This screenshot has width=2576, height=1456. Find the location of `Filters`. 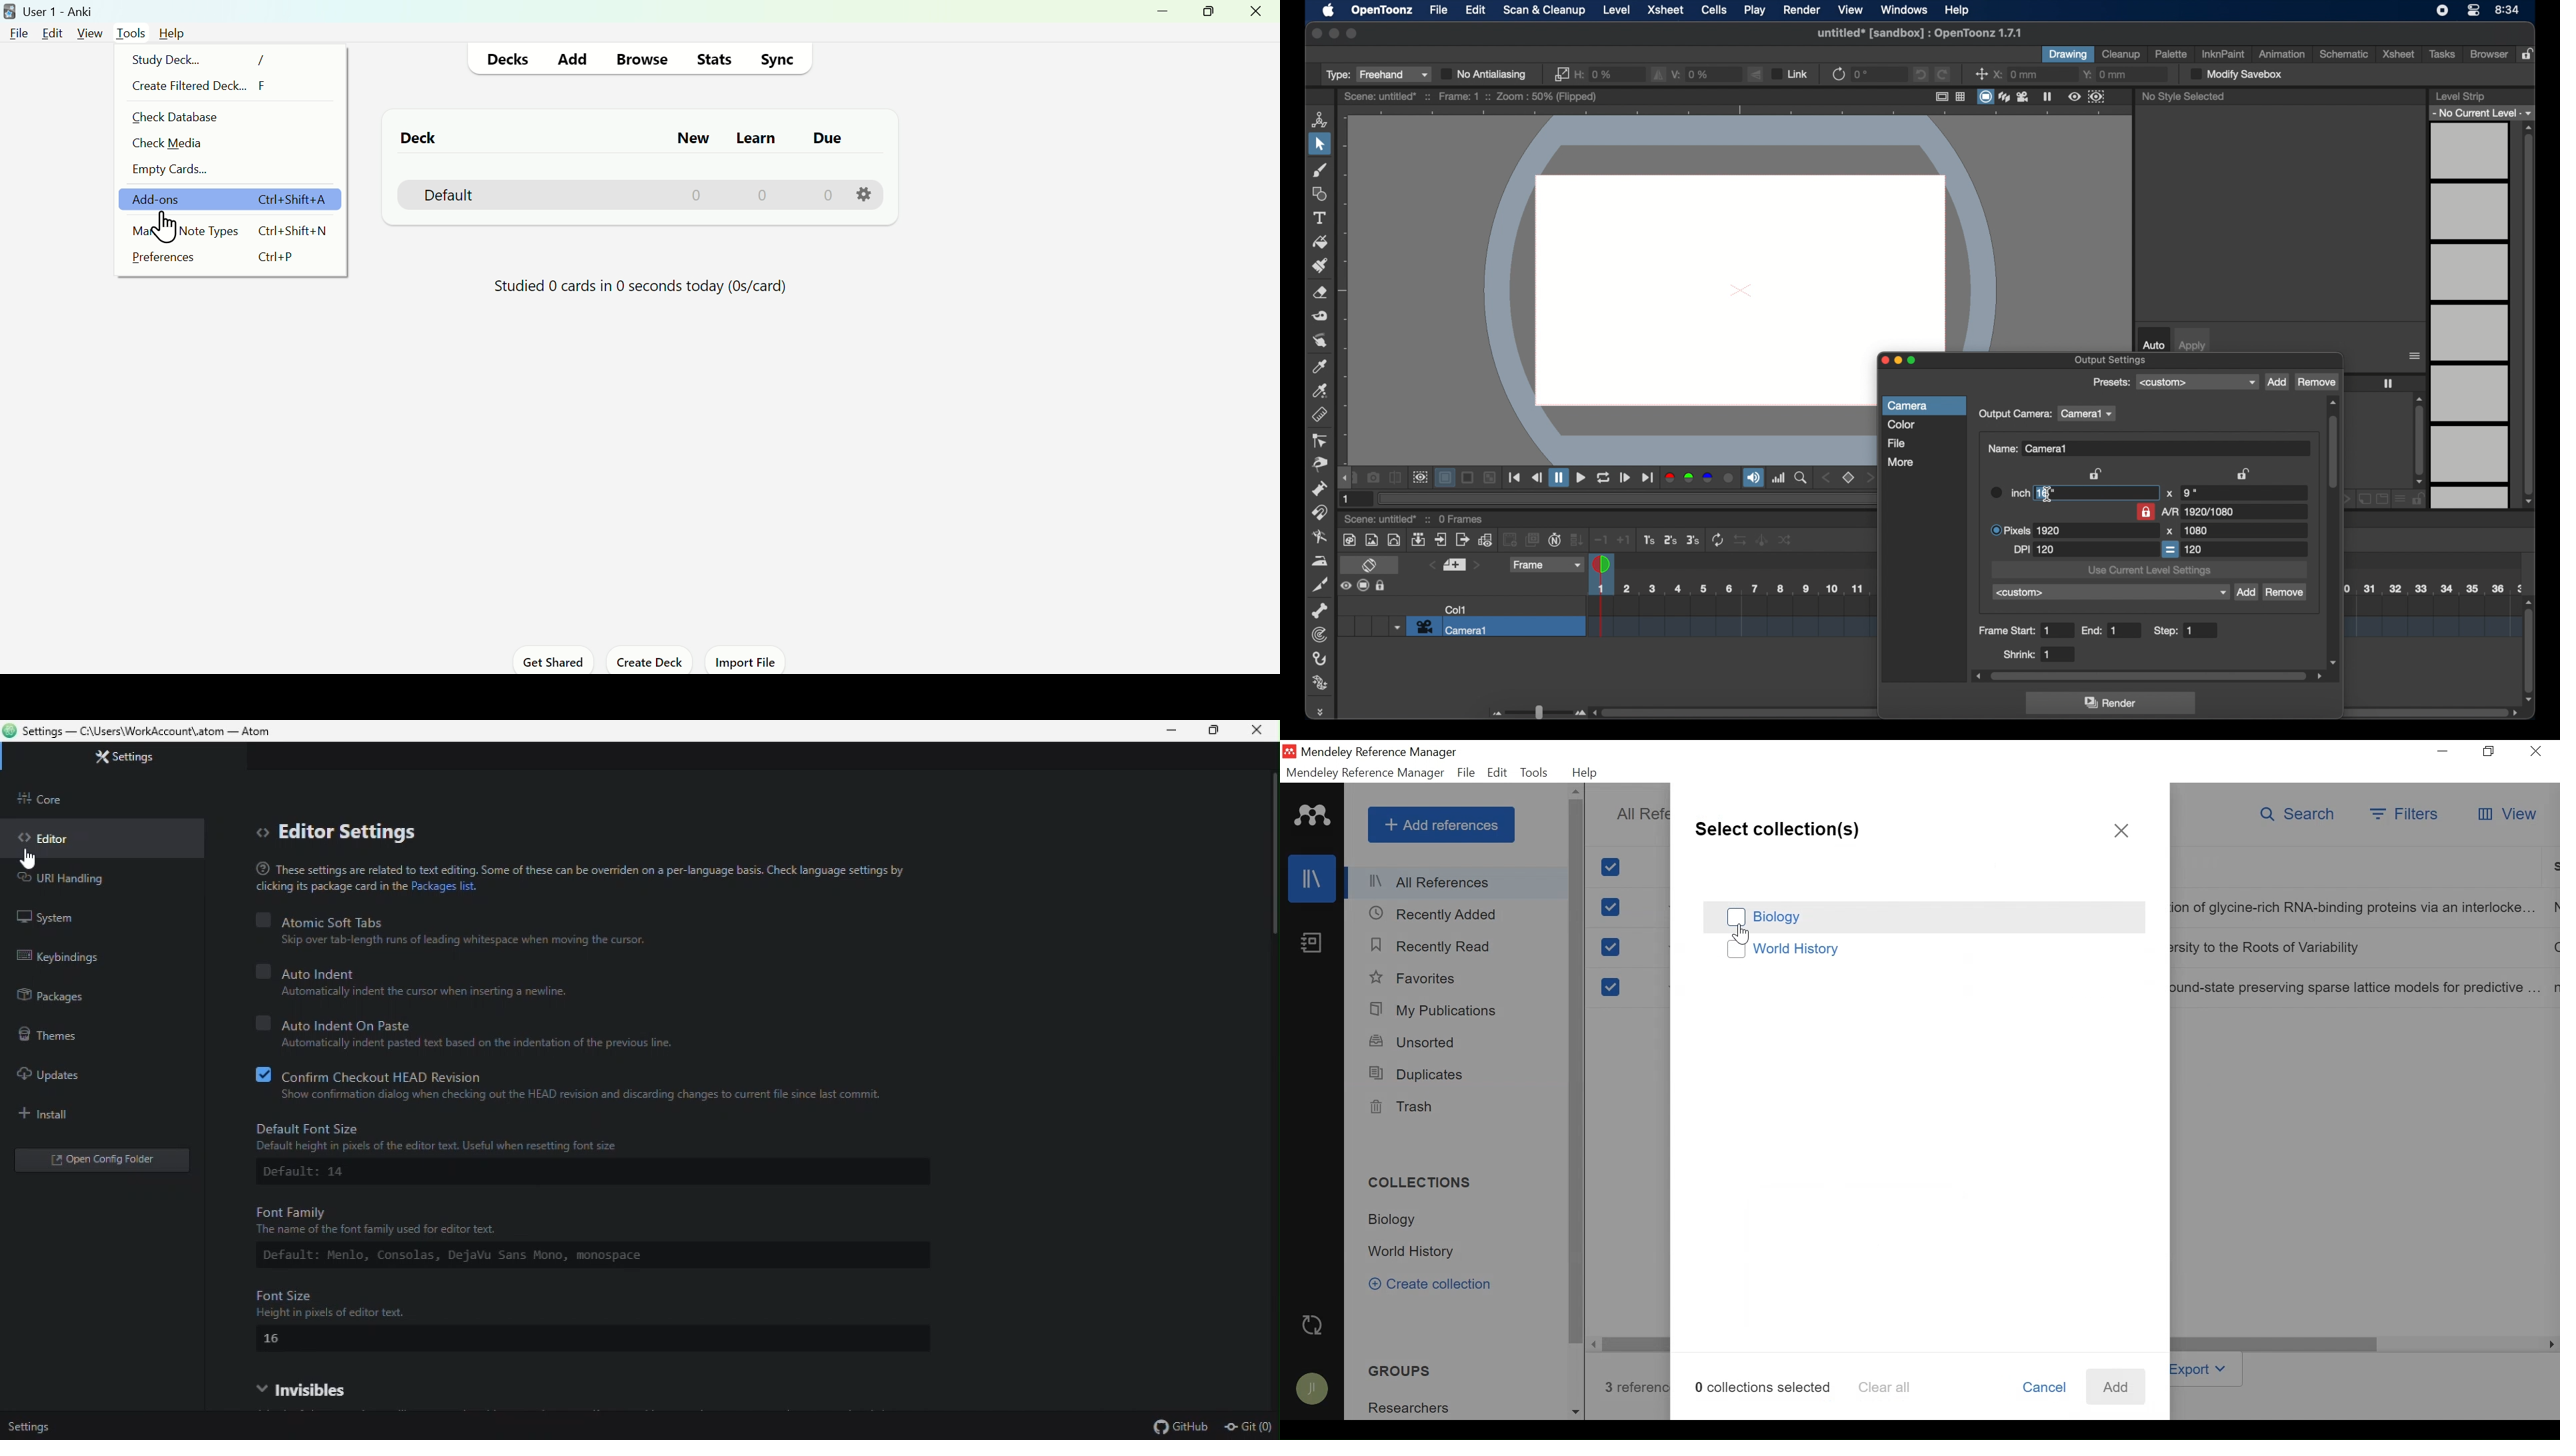

Filters is located at coordinates (2405, 815).